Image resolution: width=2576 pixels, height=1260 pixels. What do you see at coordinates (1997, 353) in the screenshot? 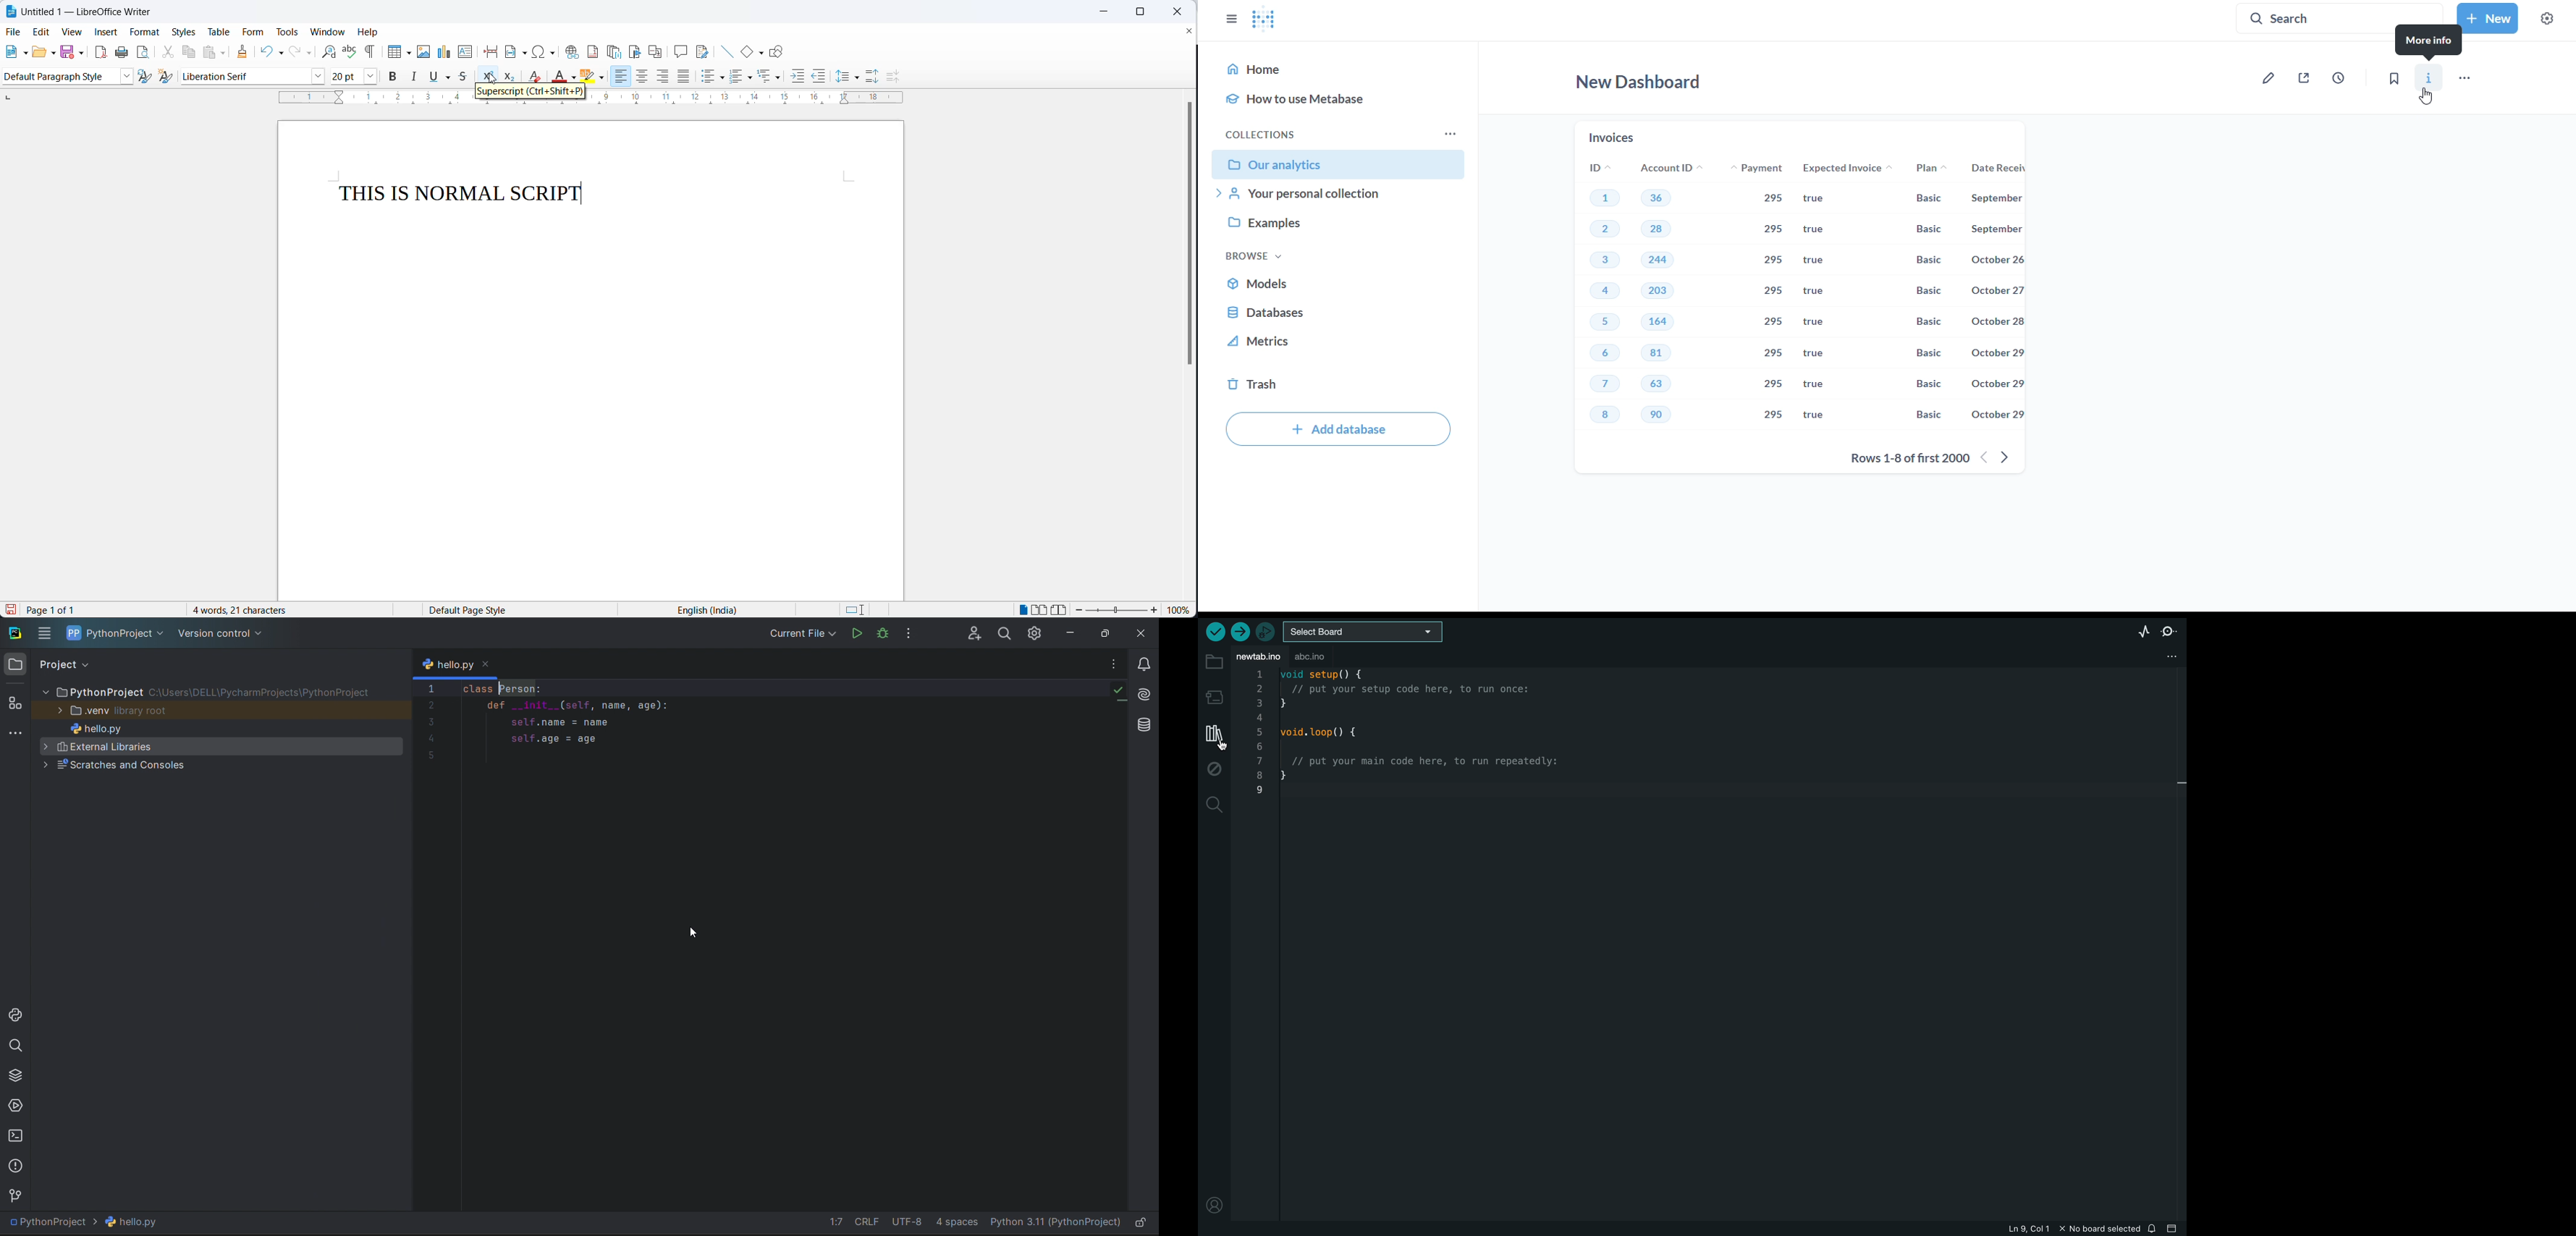
I see `october 29` at bounding box center [1997, 353].